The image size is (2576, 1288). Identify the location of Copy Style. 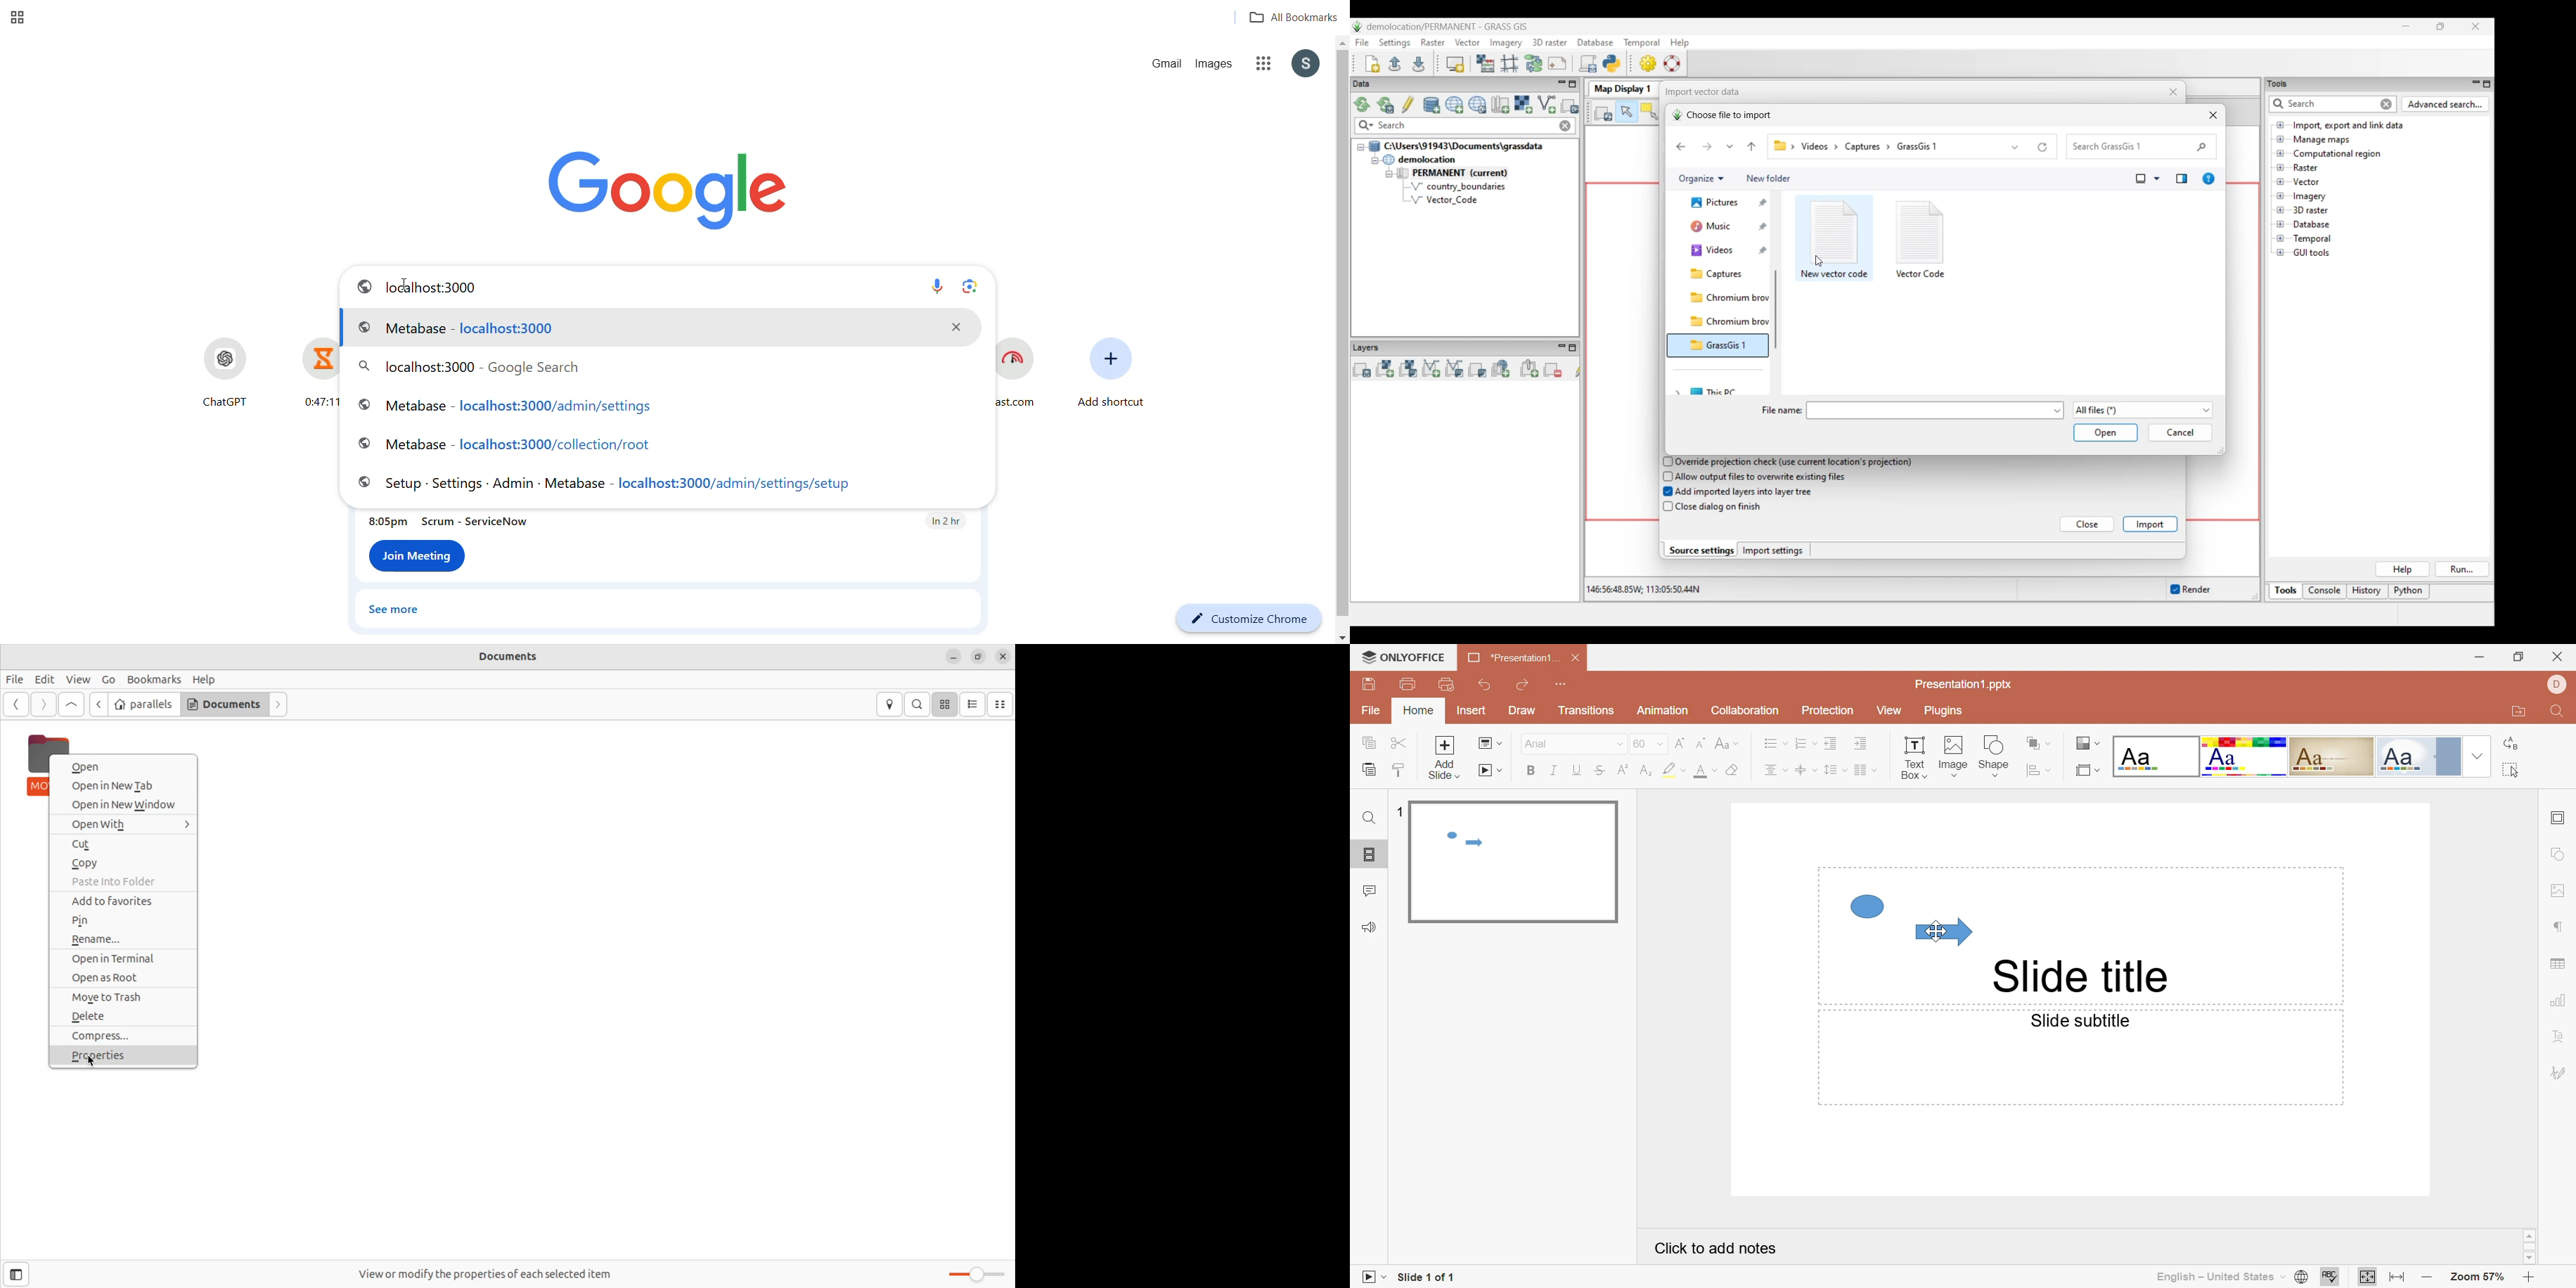
(1398, 772).